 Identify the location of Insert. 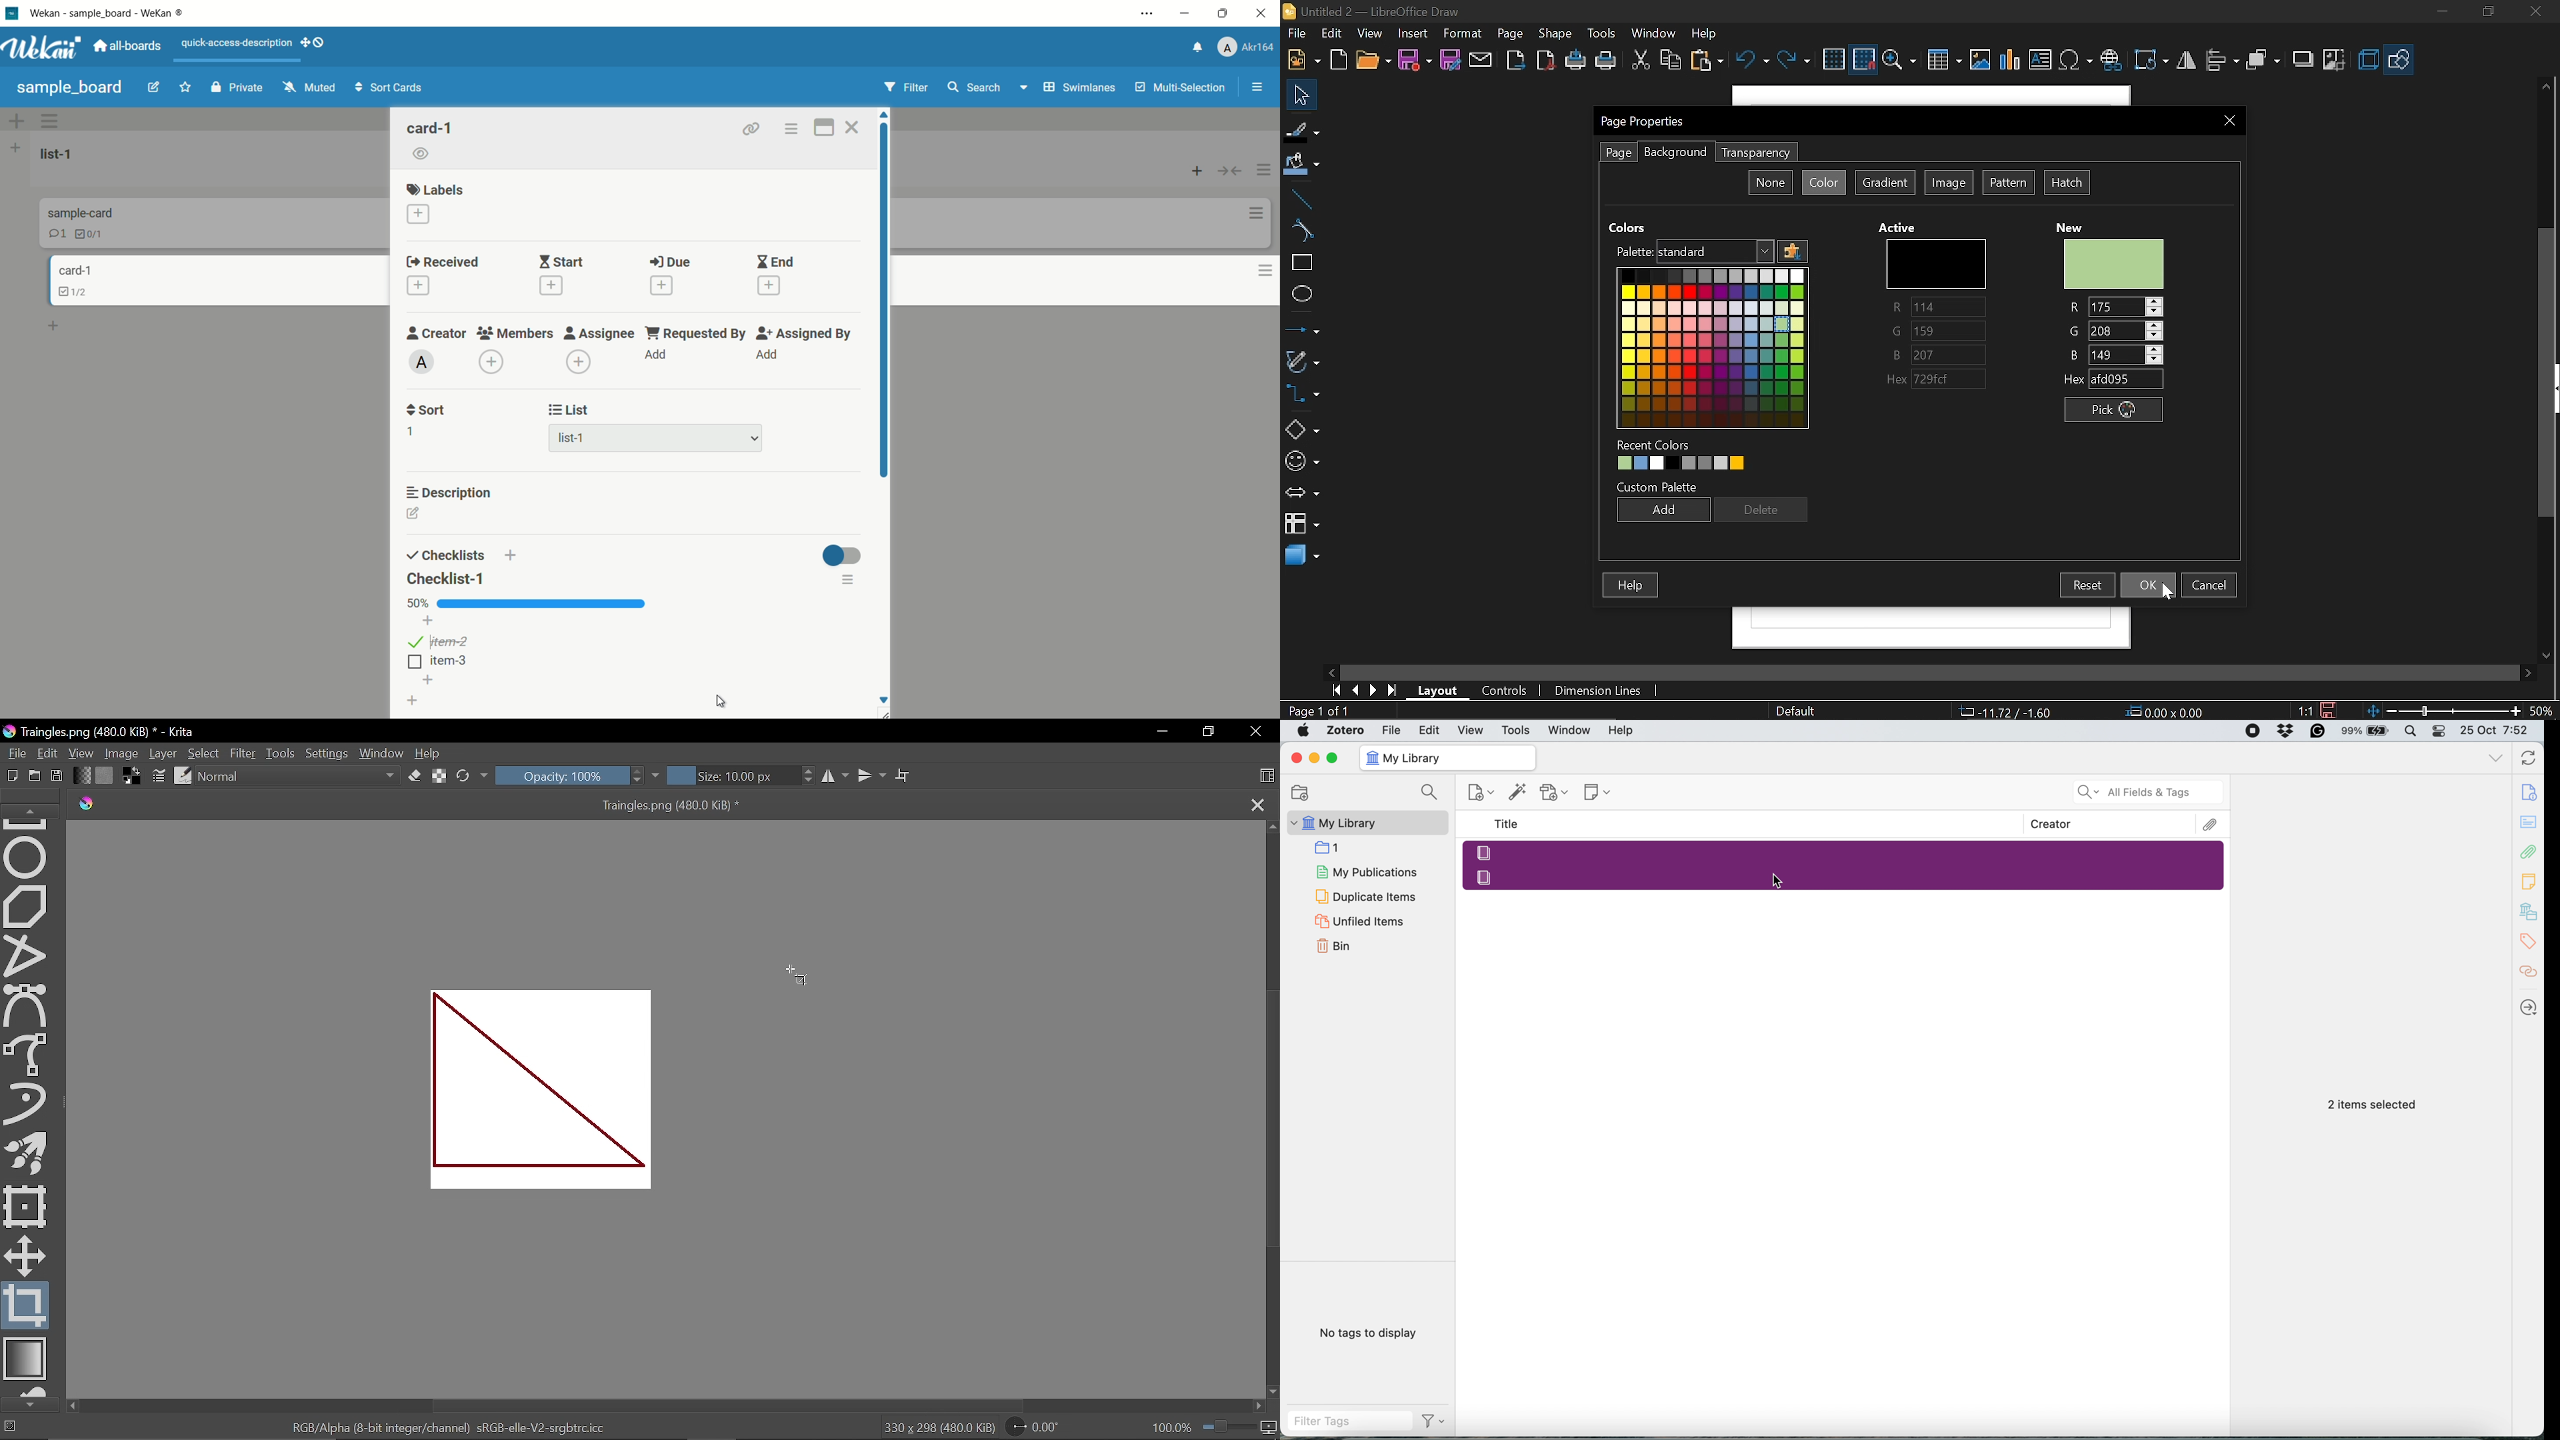
(1414, 34).